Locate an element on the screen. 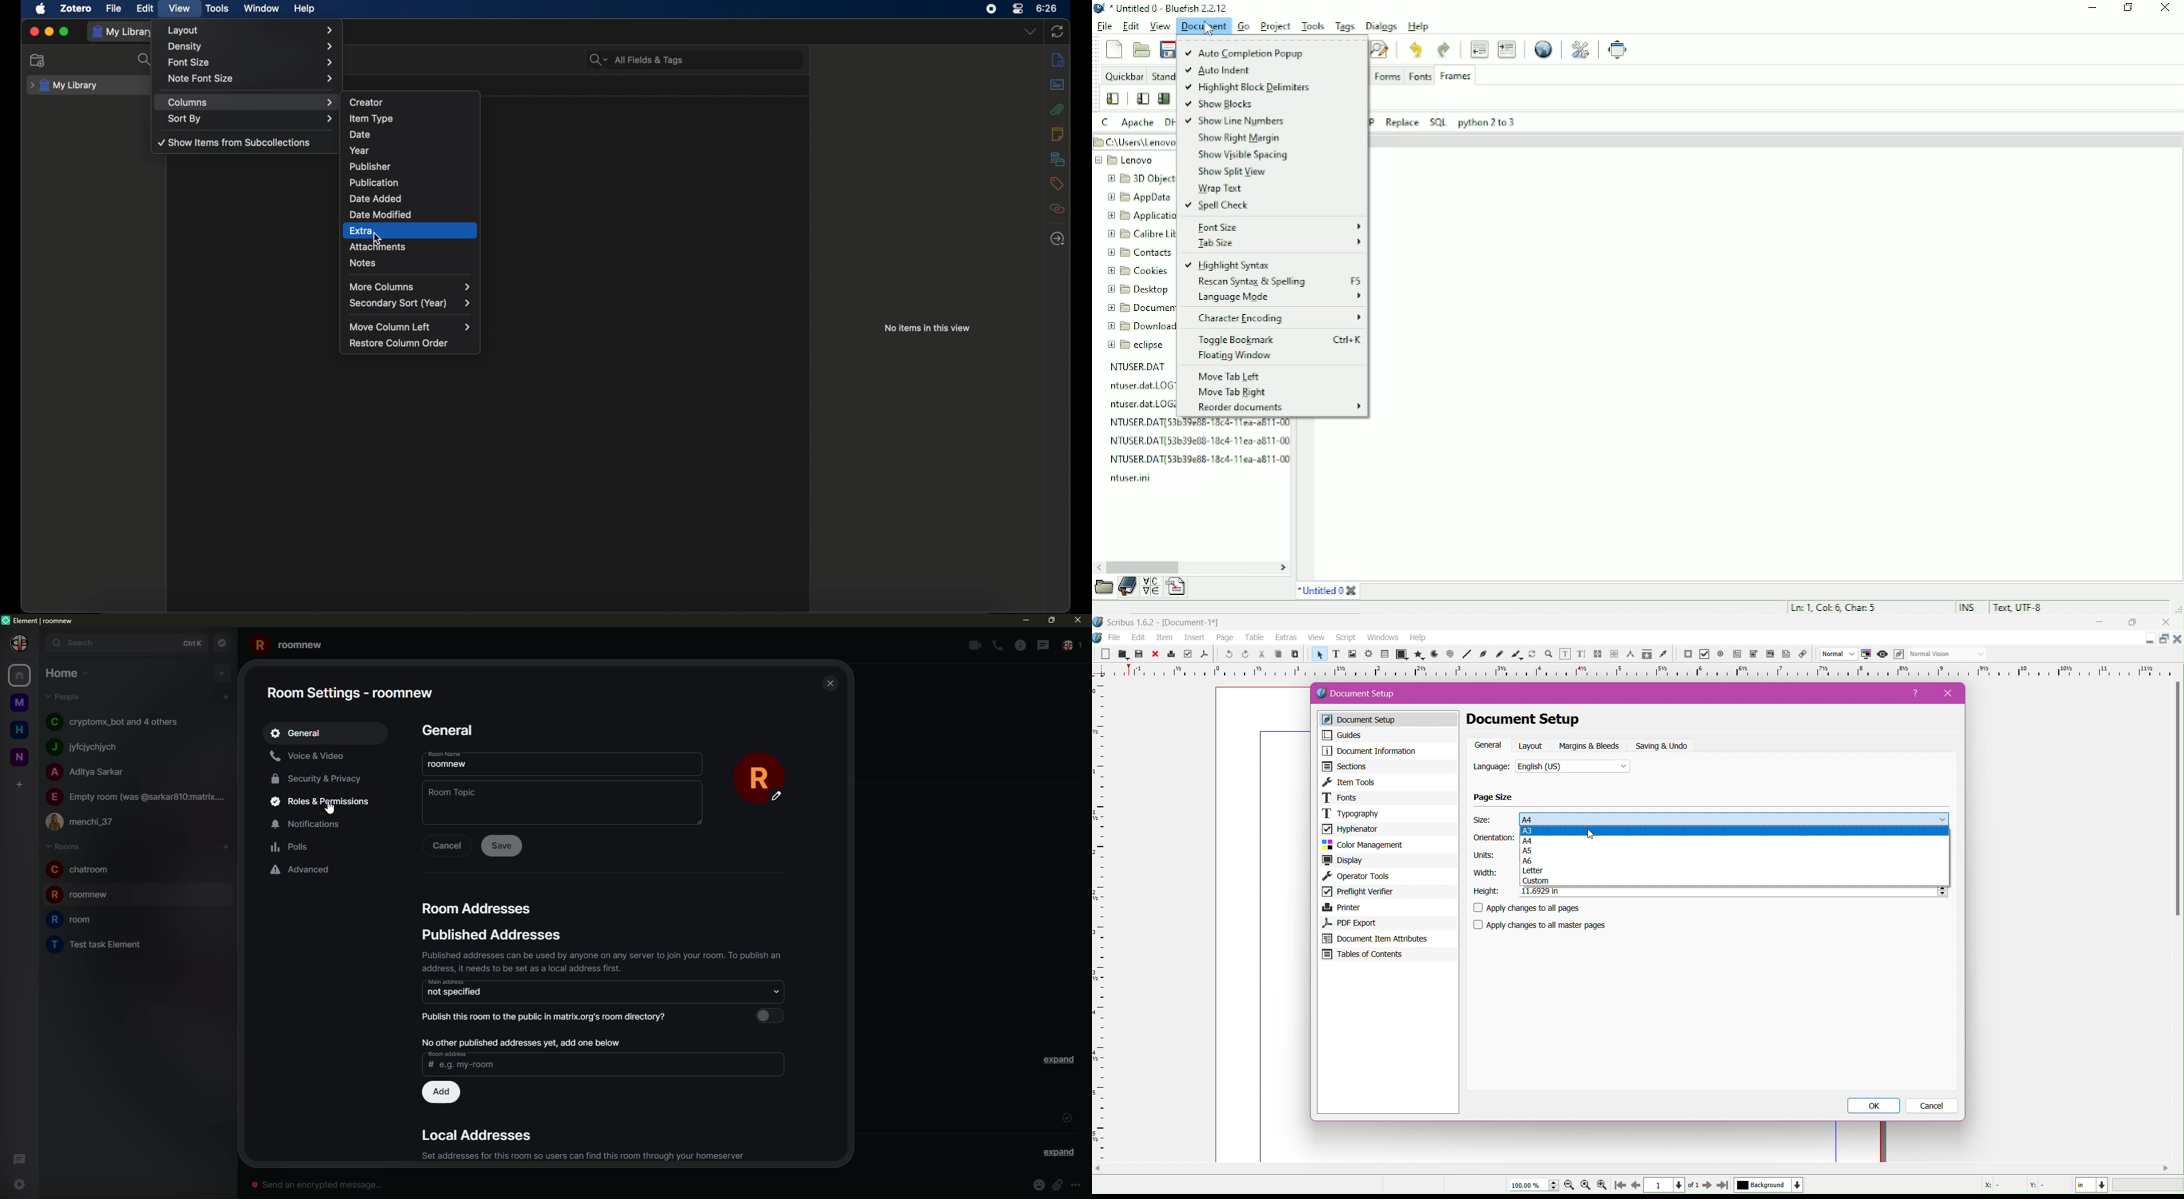 The image size is (2184, 1204). Go is located at coordinates (1246, 29).